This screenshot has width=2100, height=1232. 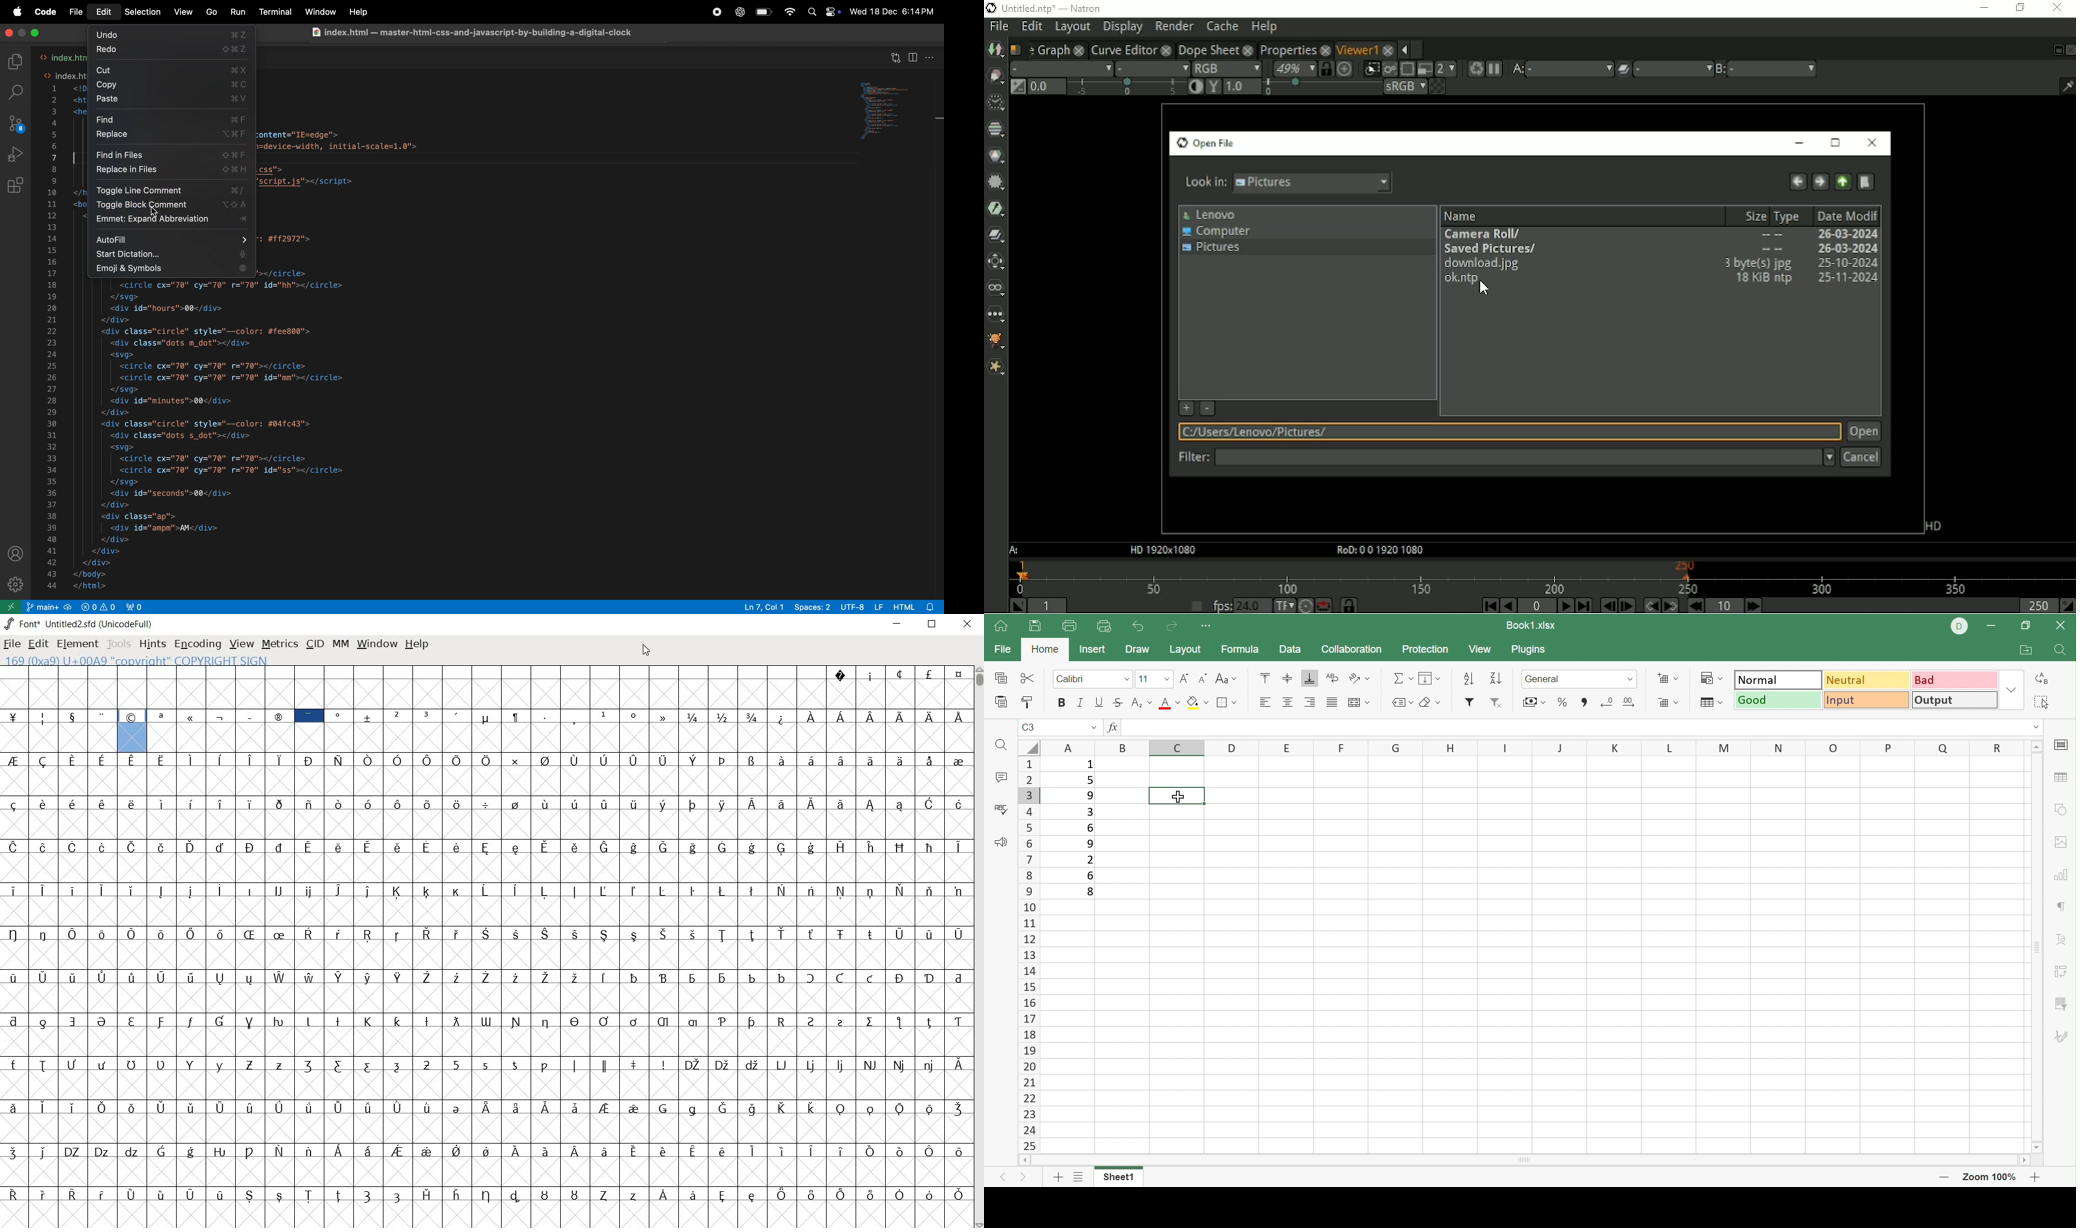 What do you see at coordinates (1082, 1177) in the screenshot?
I see `List of sheets` at bounding box center [1082, 1177].